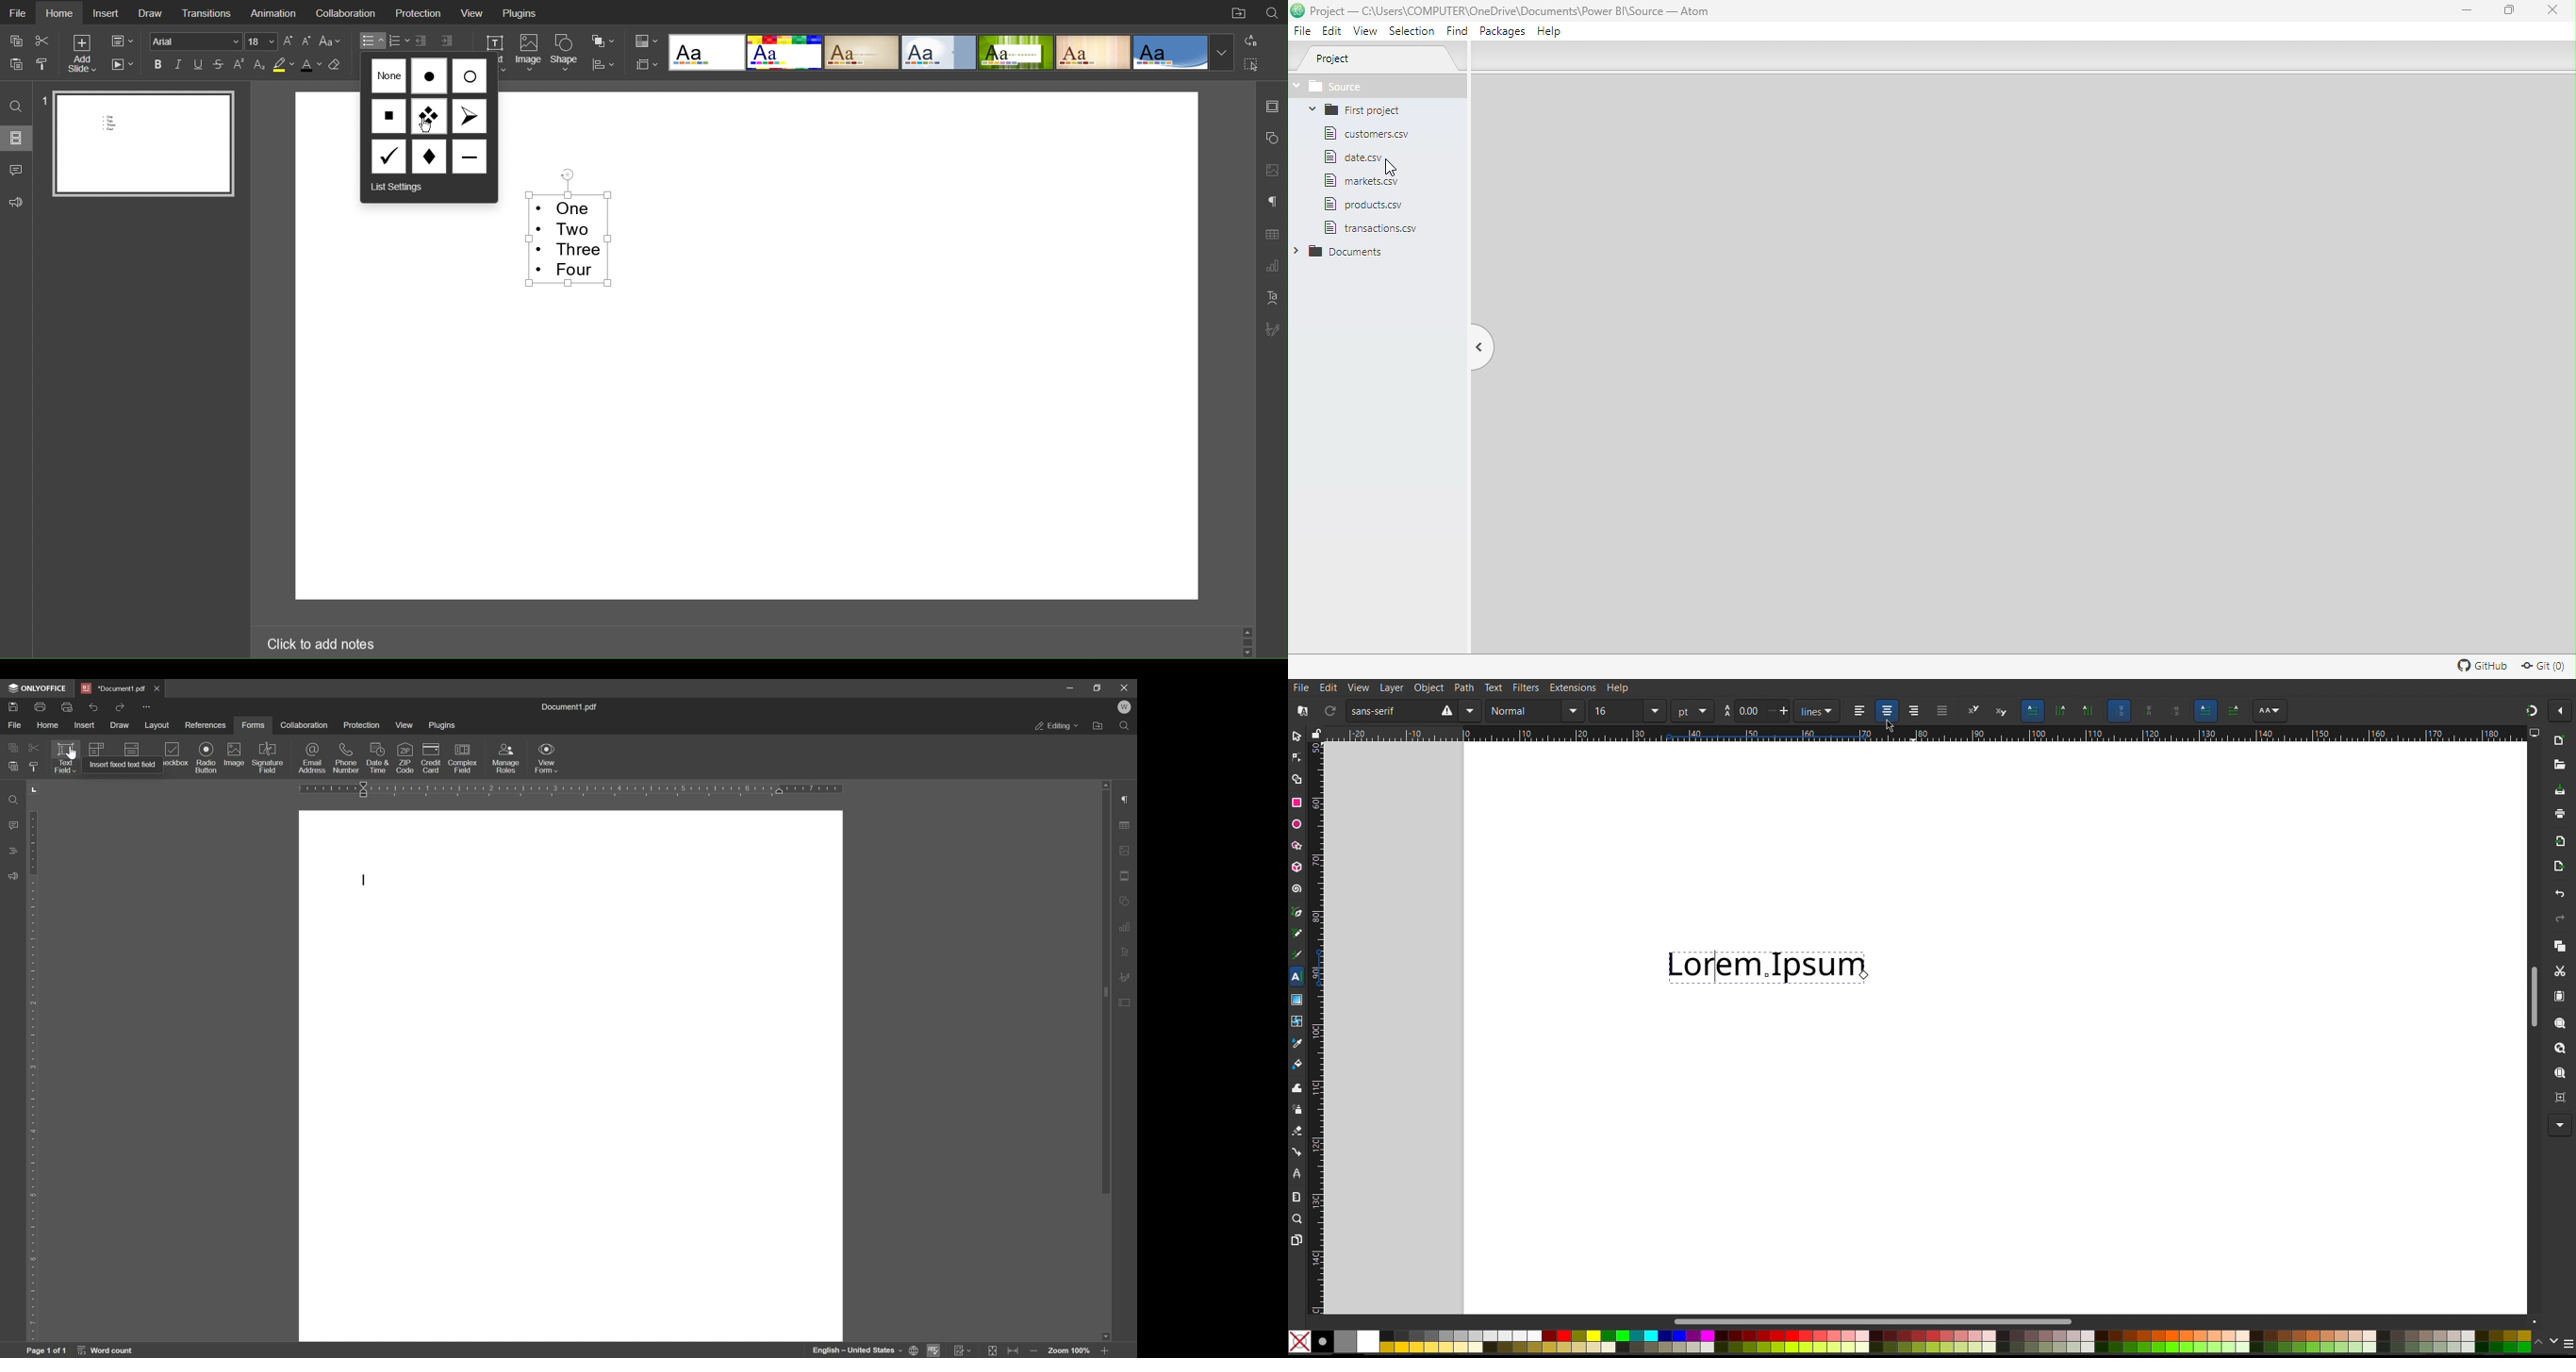  I want to click on View, so click(473, 12).